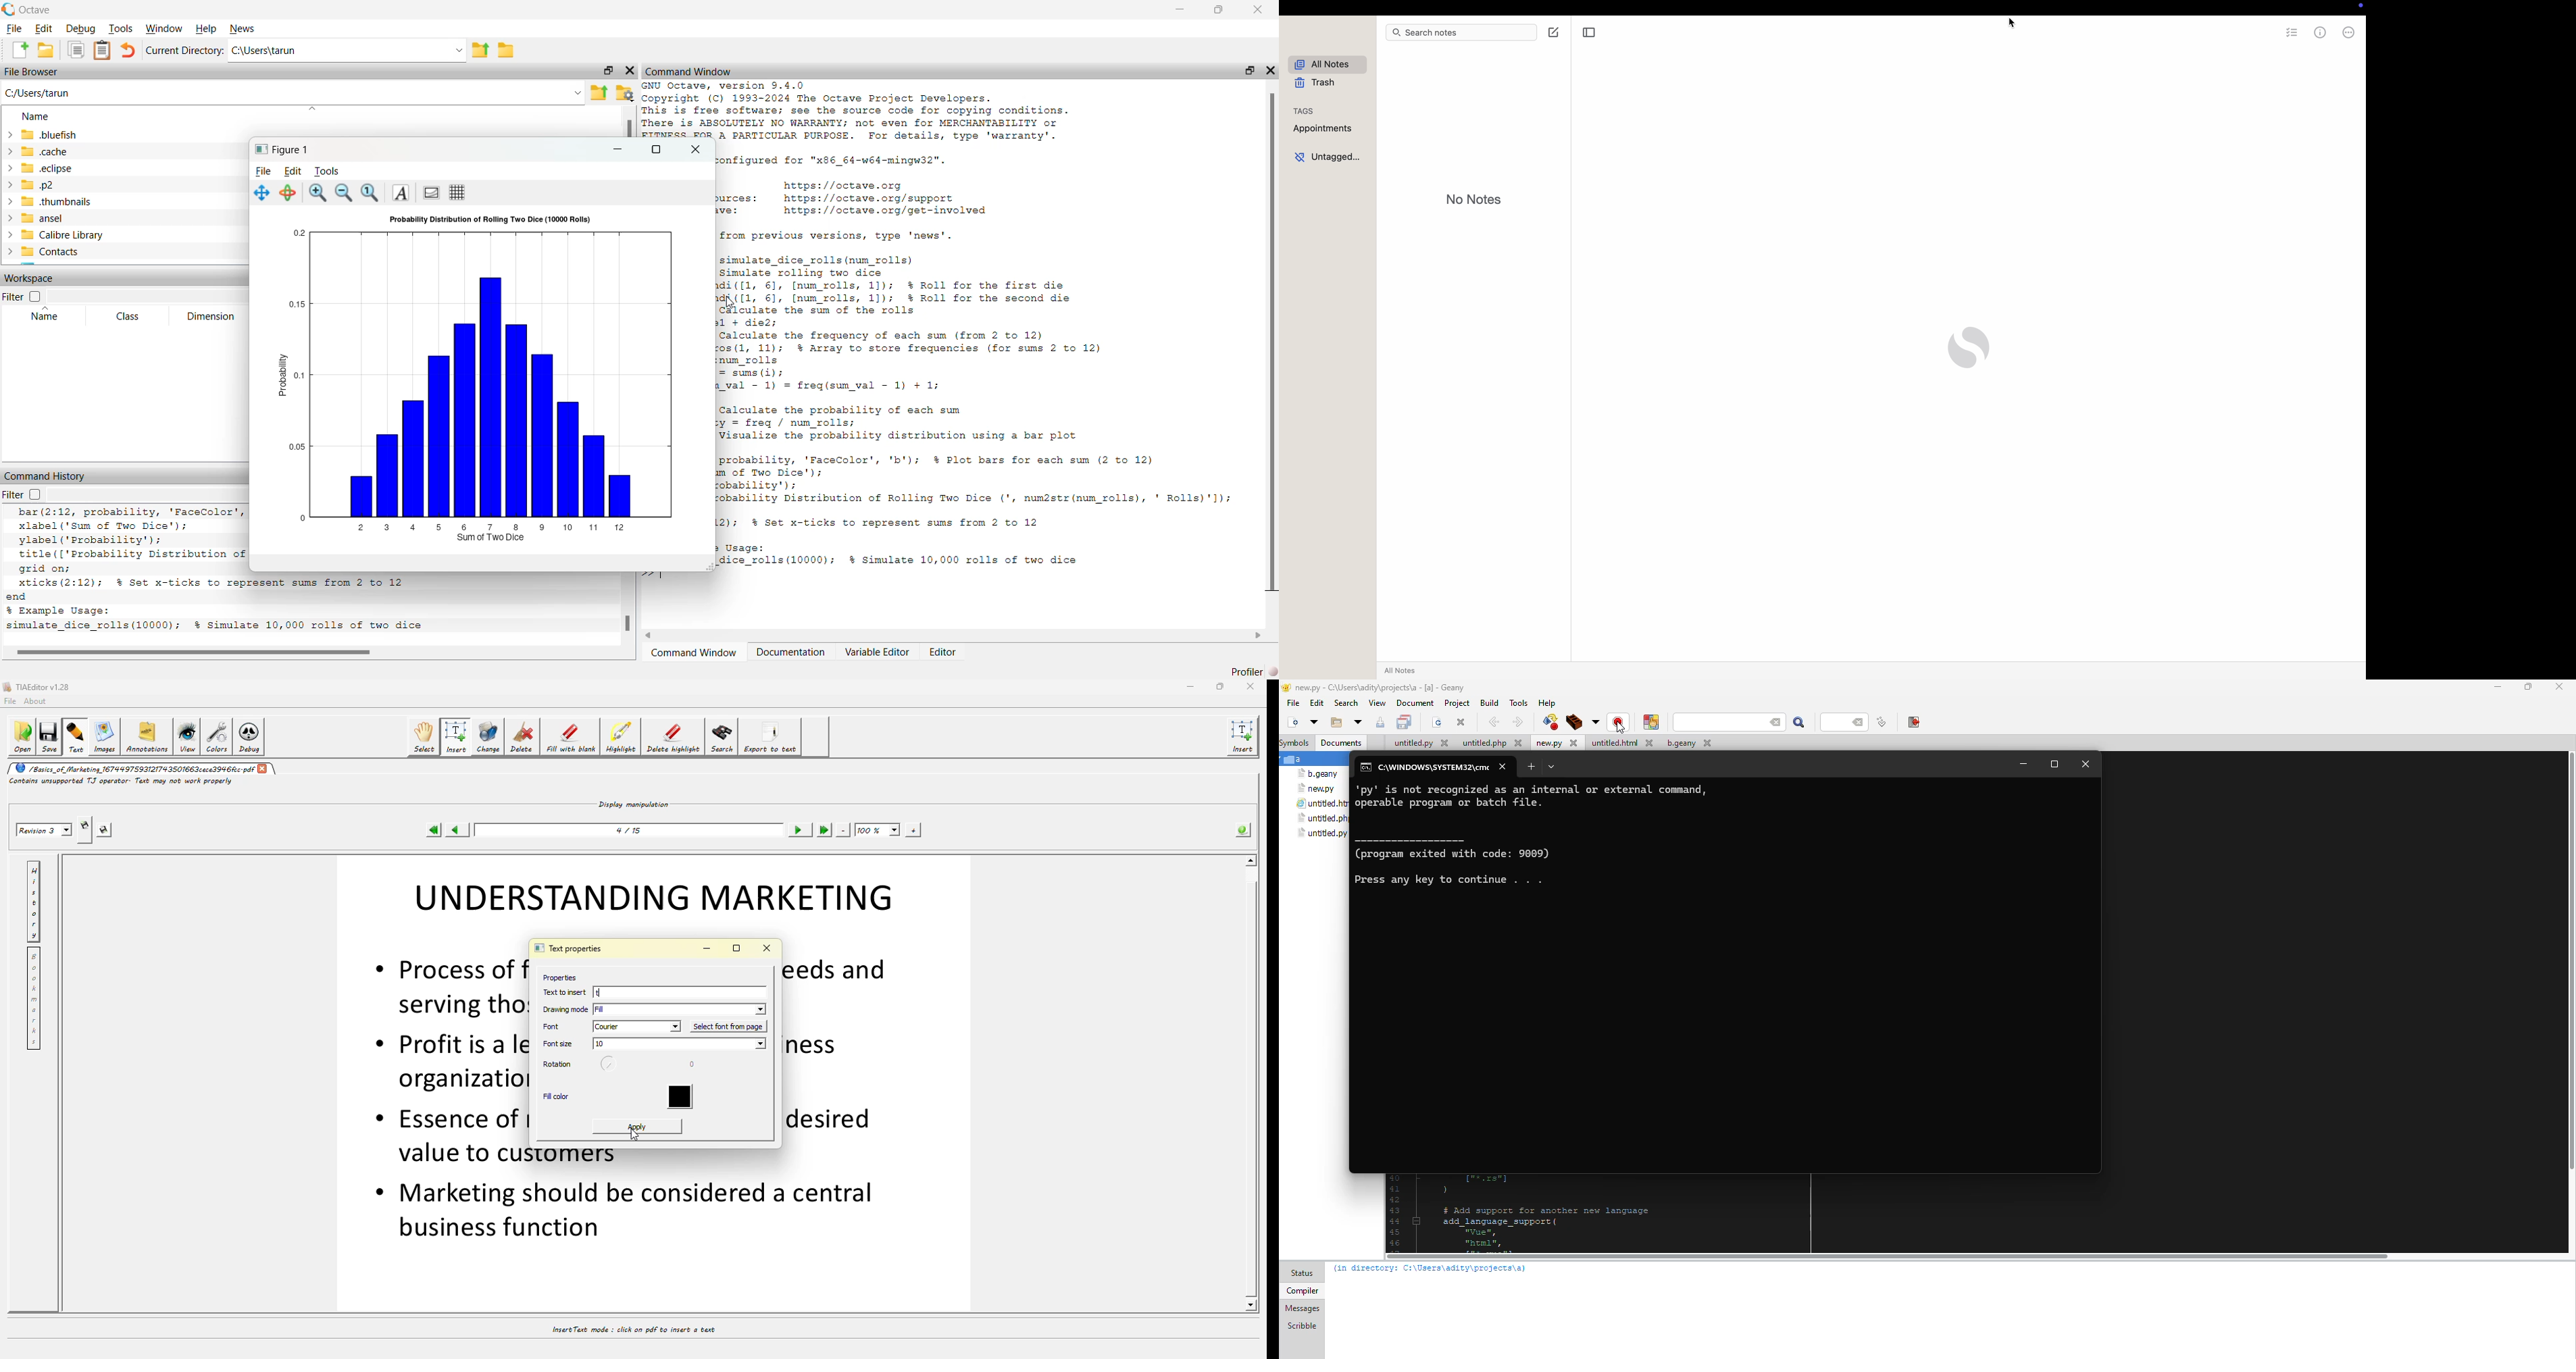  Describe the element at coordinates (1460, 34) in the screenshot. I see `search bar` at that location.